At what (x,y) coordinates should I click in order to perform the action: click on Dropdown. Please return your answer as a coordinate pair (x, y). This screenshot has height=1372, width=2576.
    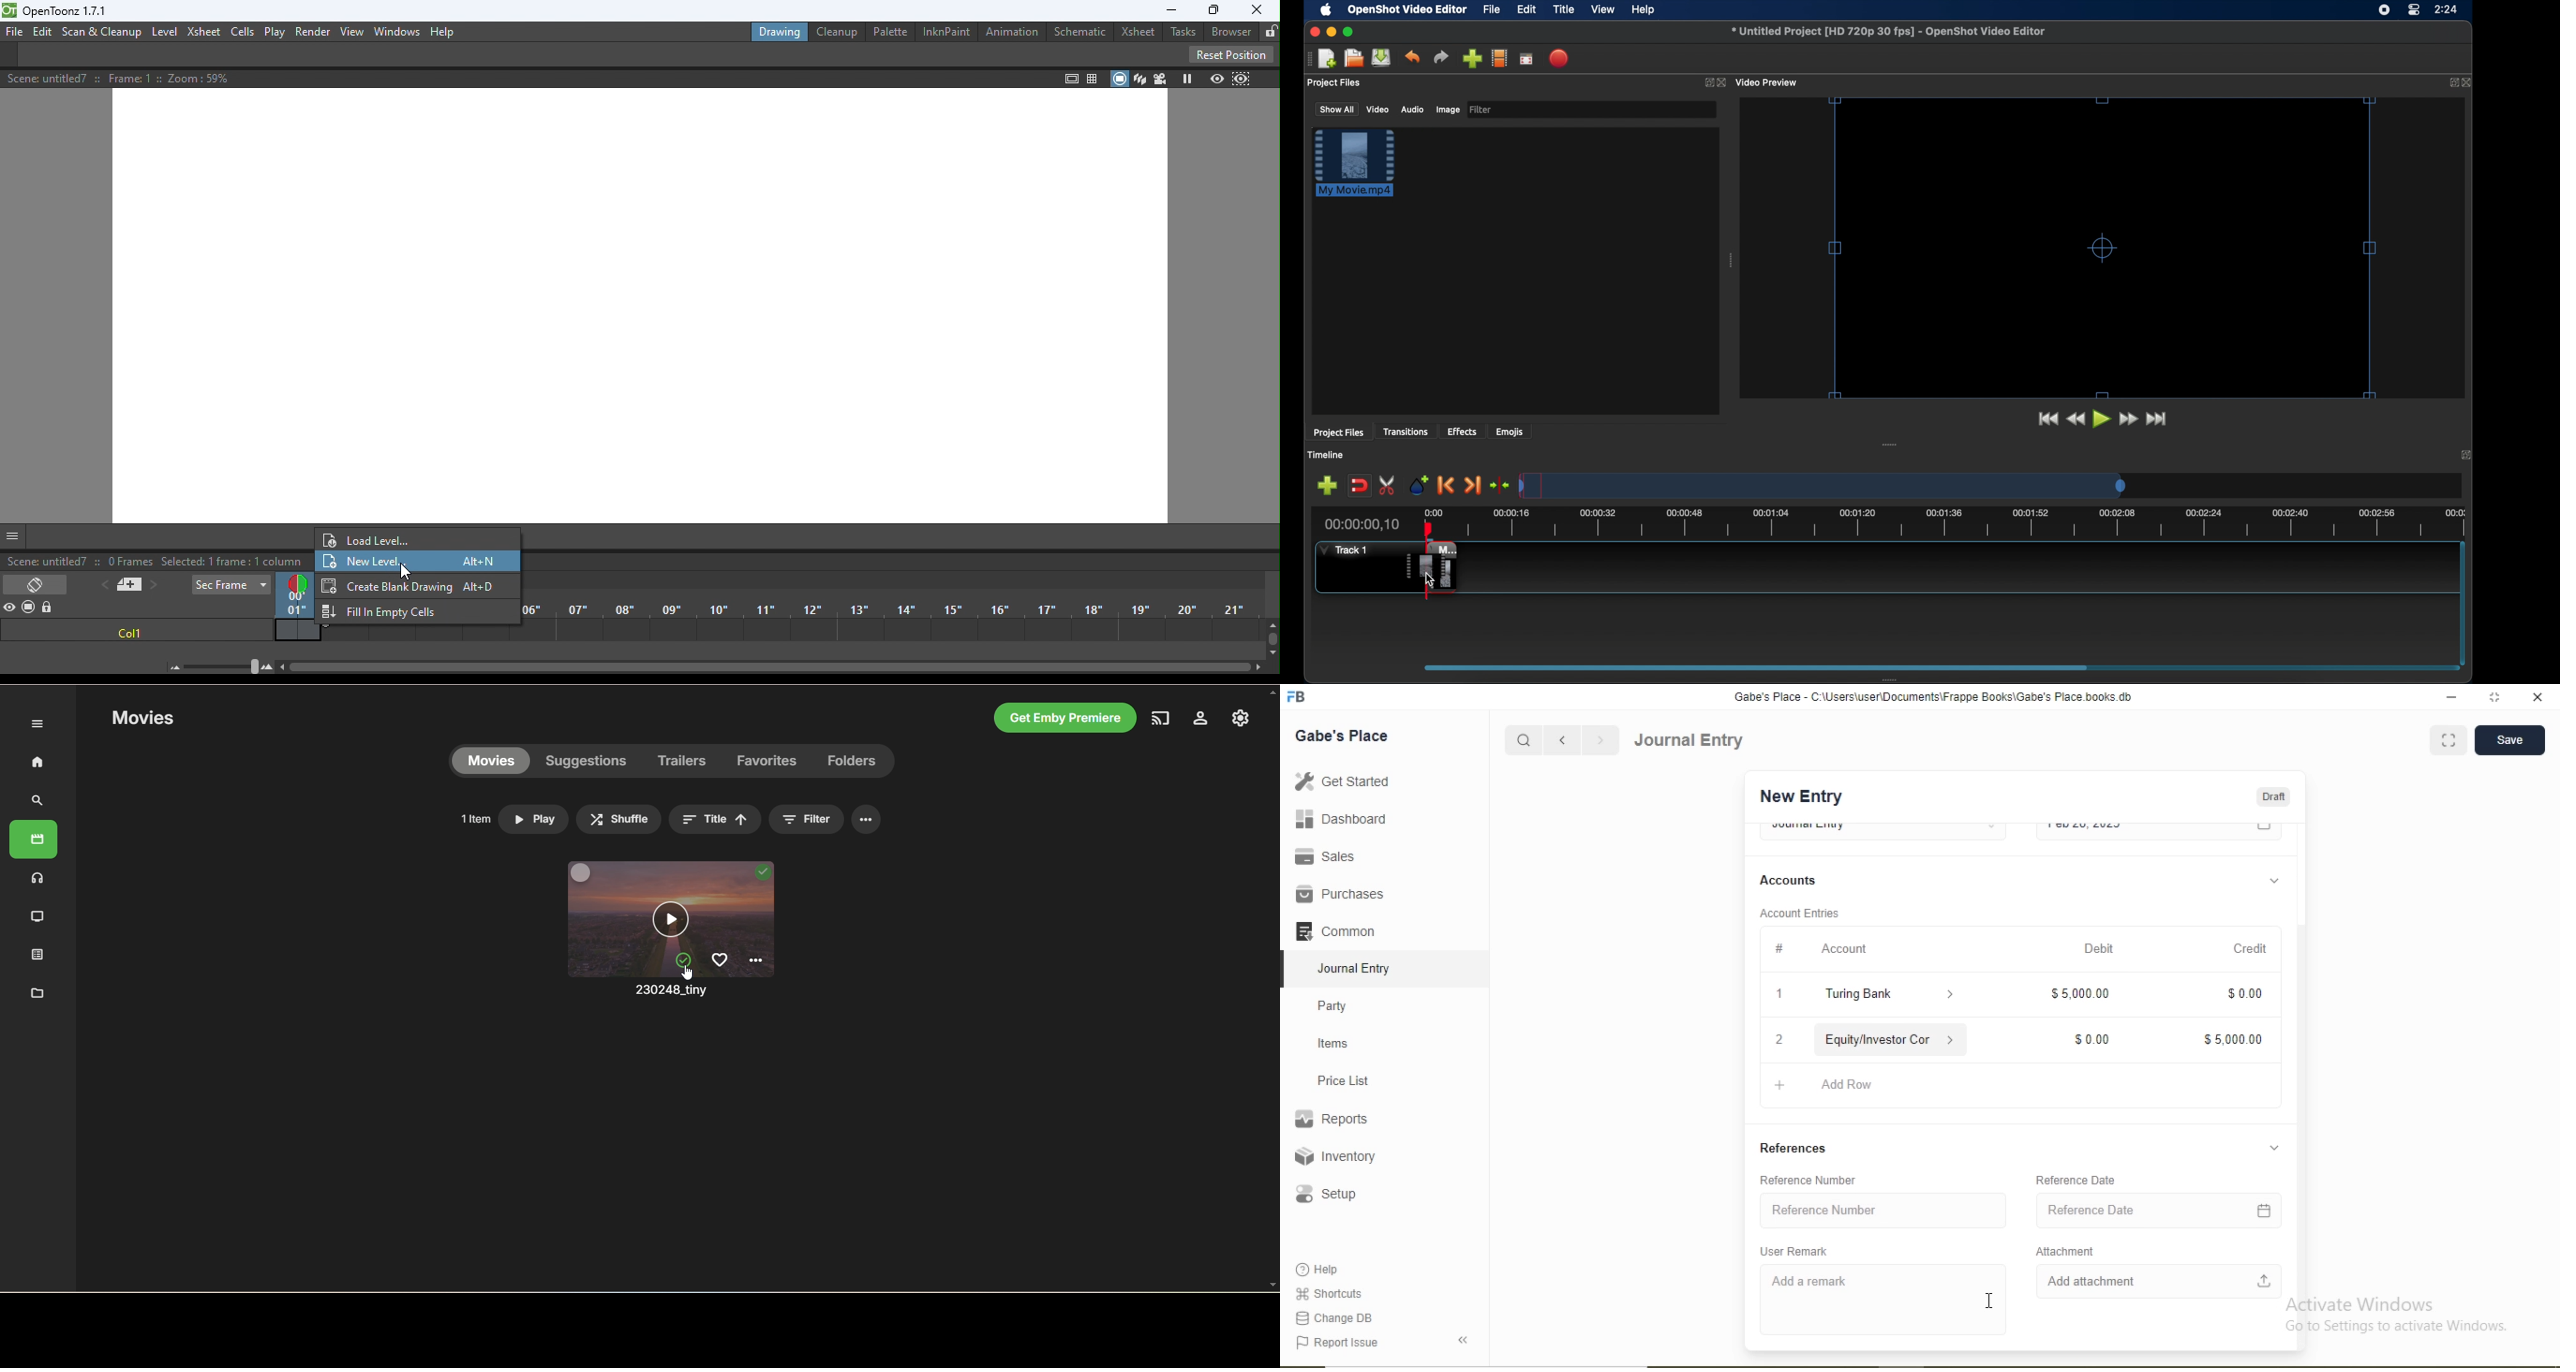
    Looking at the image, I should click on (1951, 996).